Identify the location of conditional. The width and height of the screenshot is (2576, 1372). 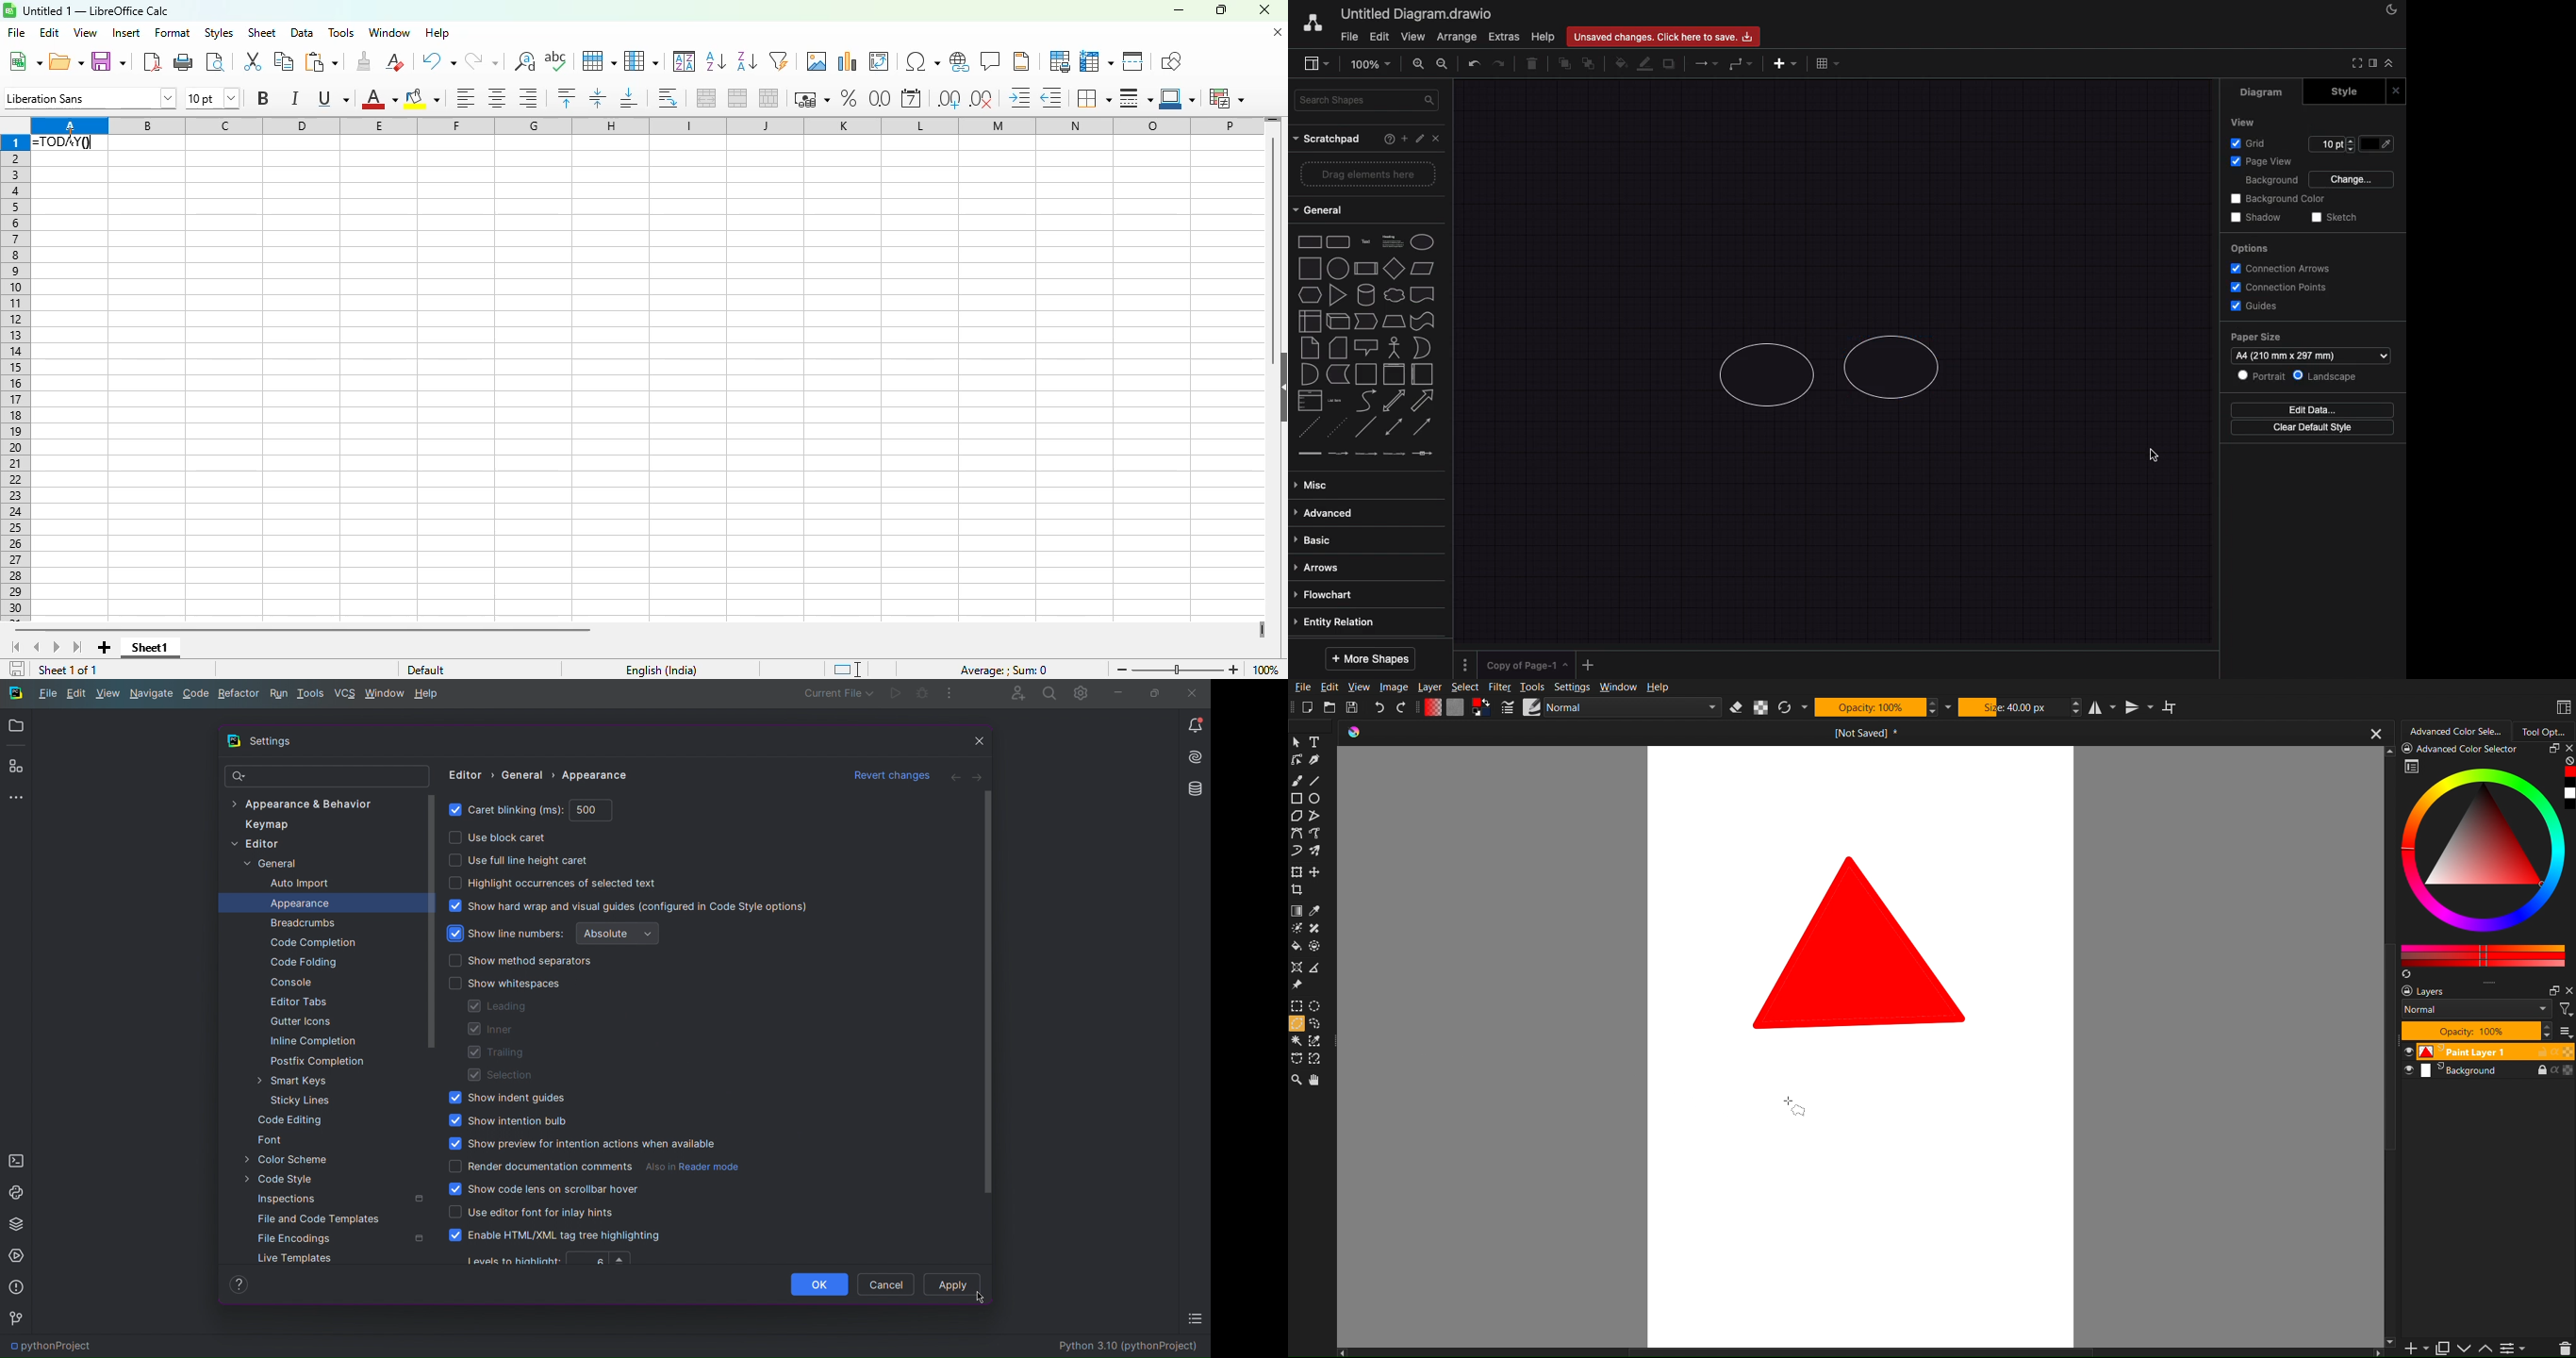
(1227, 98).